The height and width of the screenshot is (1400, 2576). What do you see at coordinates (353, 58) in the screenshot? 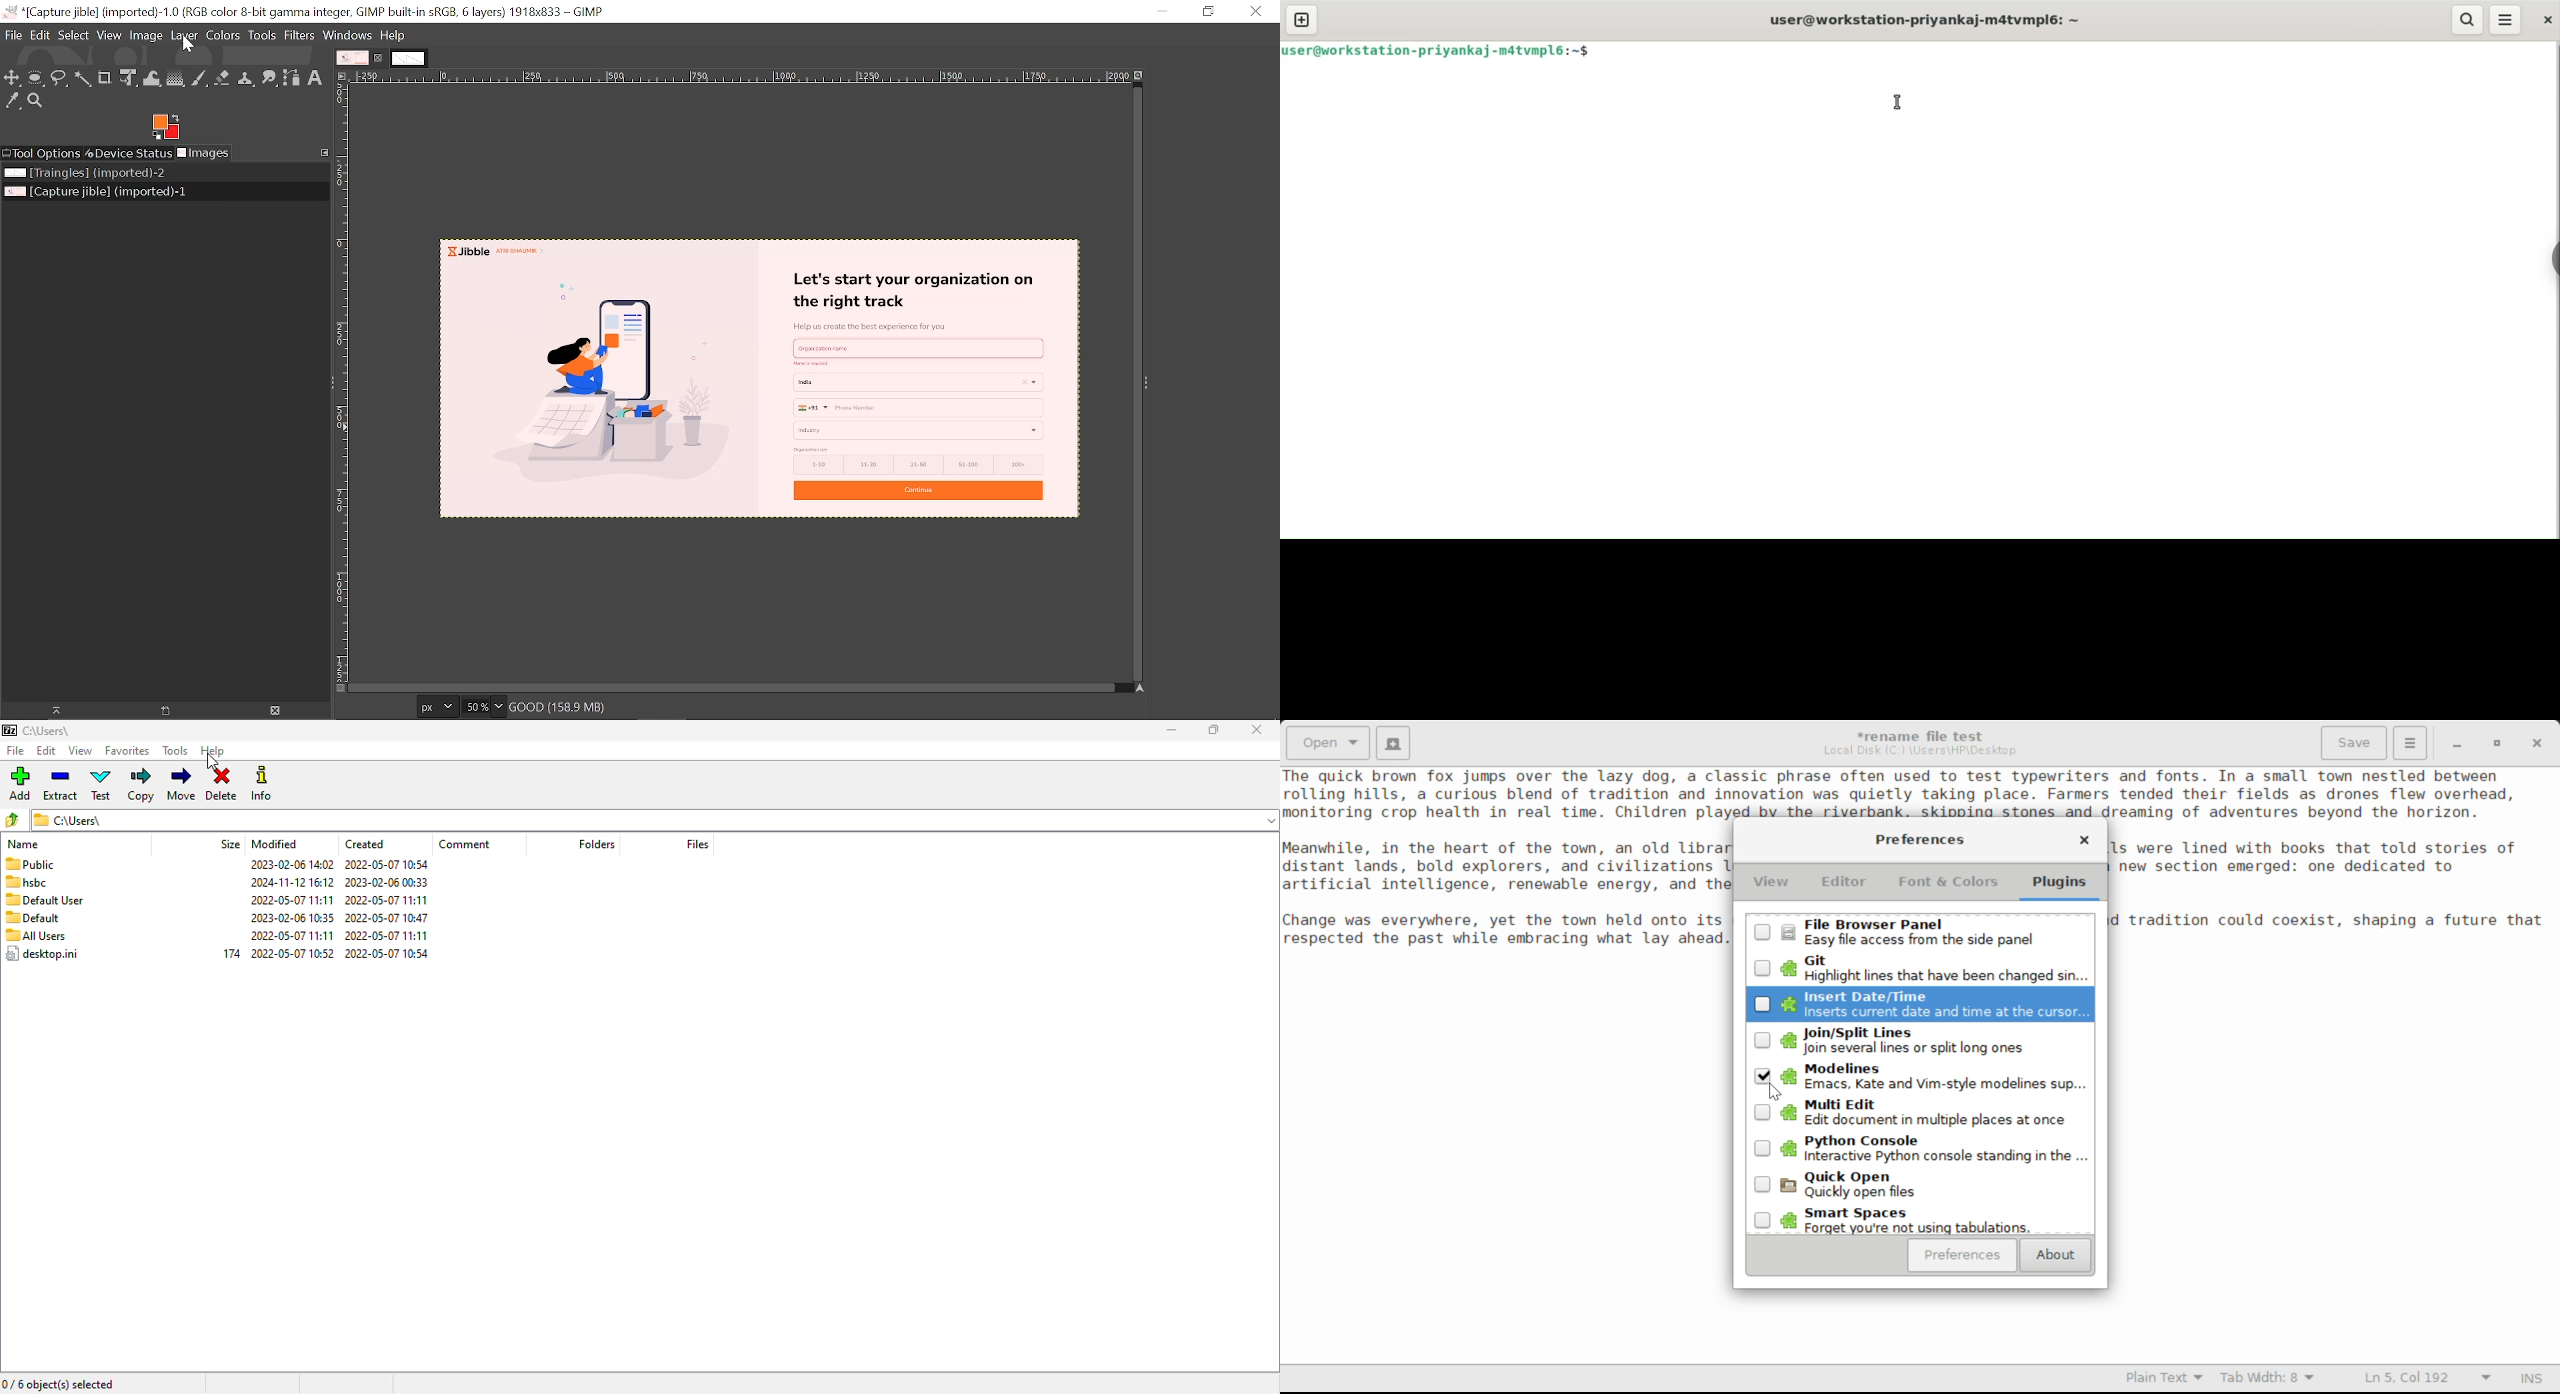
I see `Current tab` at bounding box center [353, 58].